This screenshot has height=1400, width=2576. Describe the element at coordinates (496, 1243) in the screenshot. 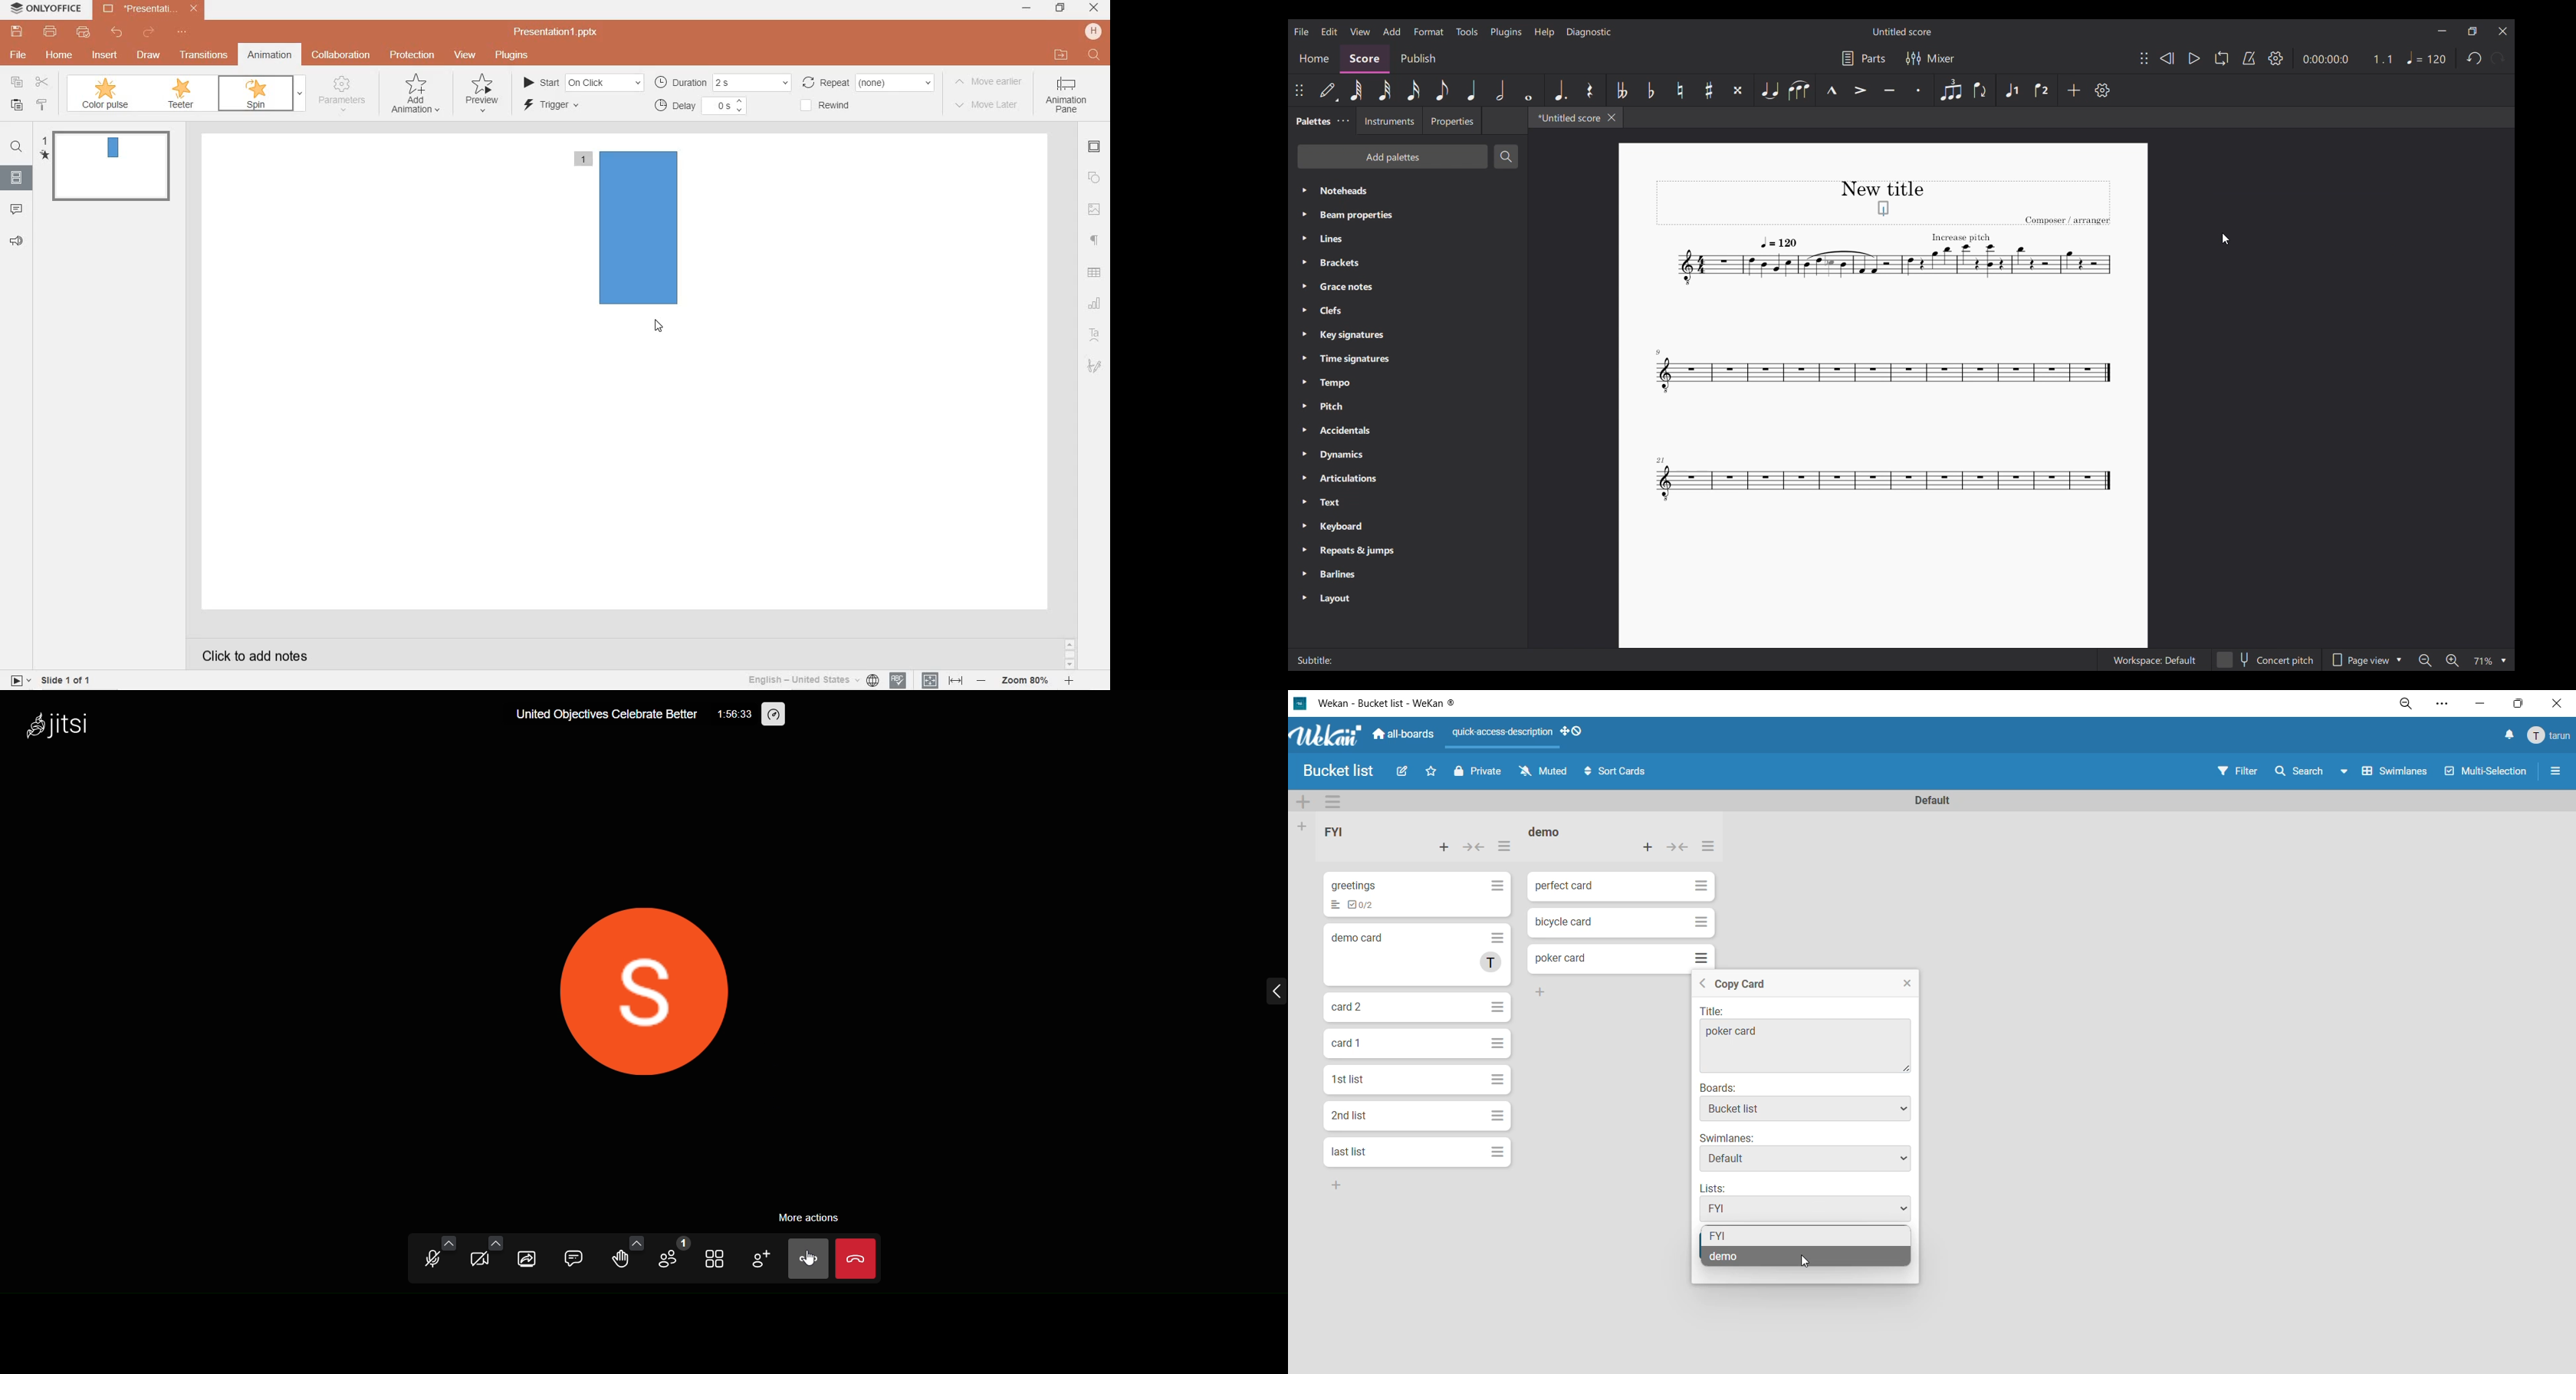

I see `more video options` at that location.